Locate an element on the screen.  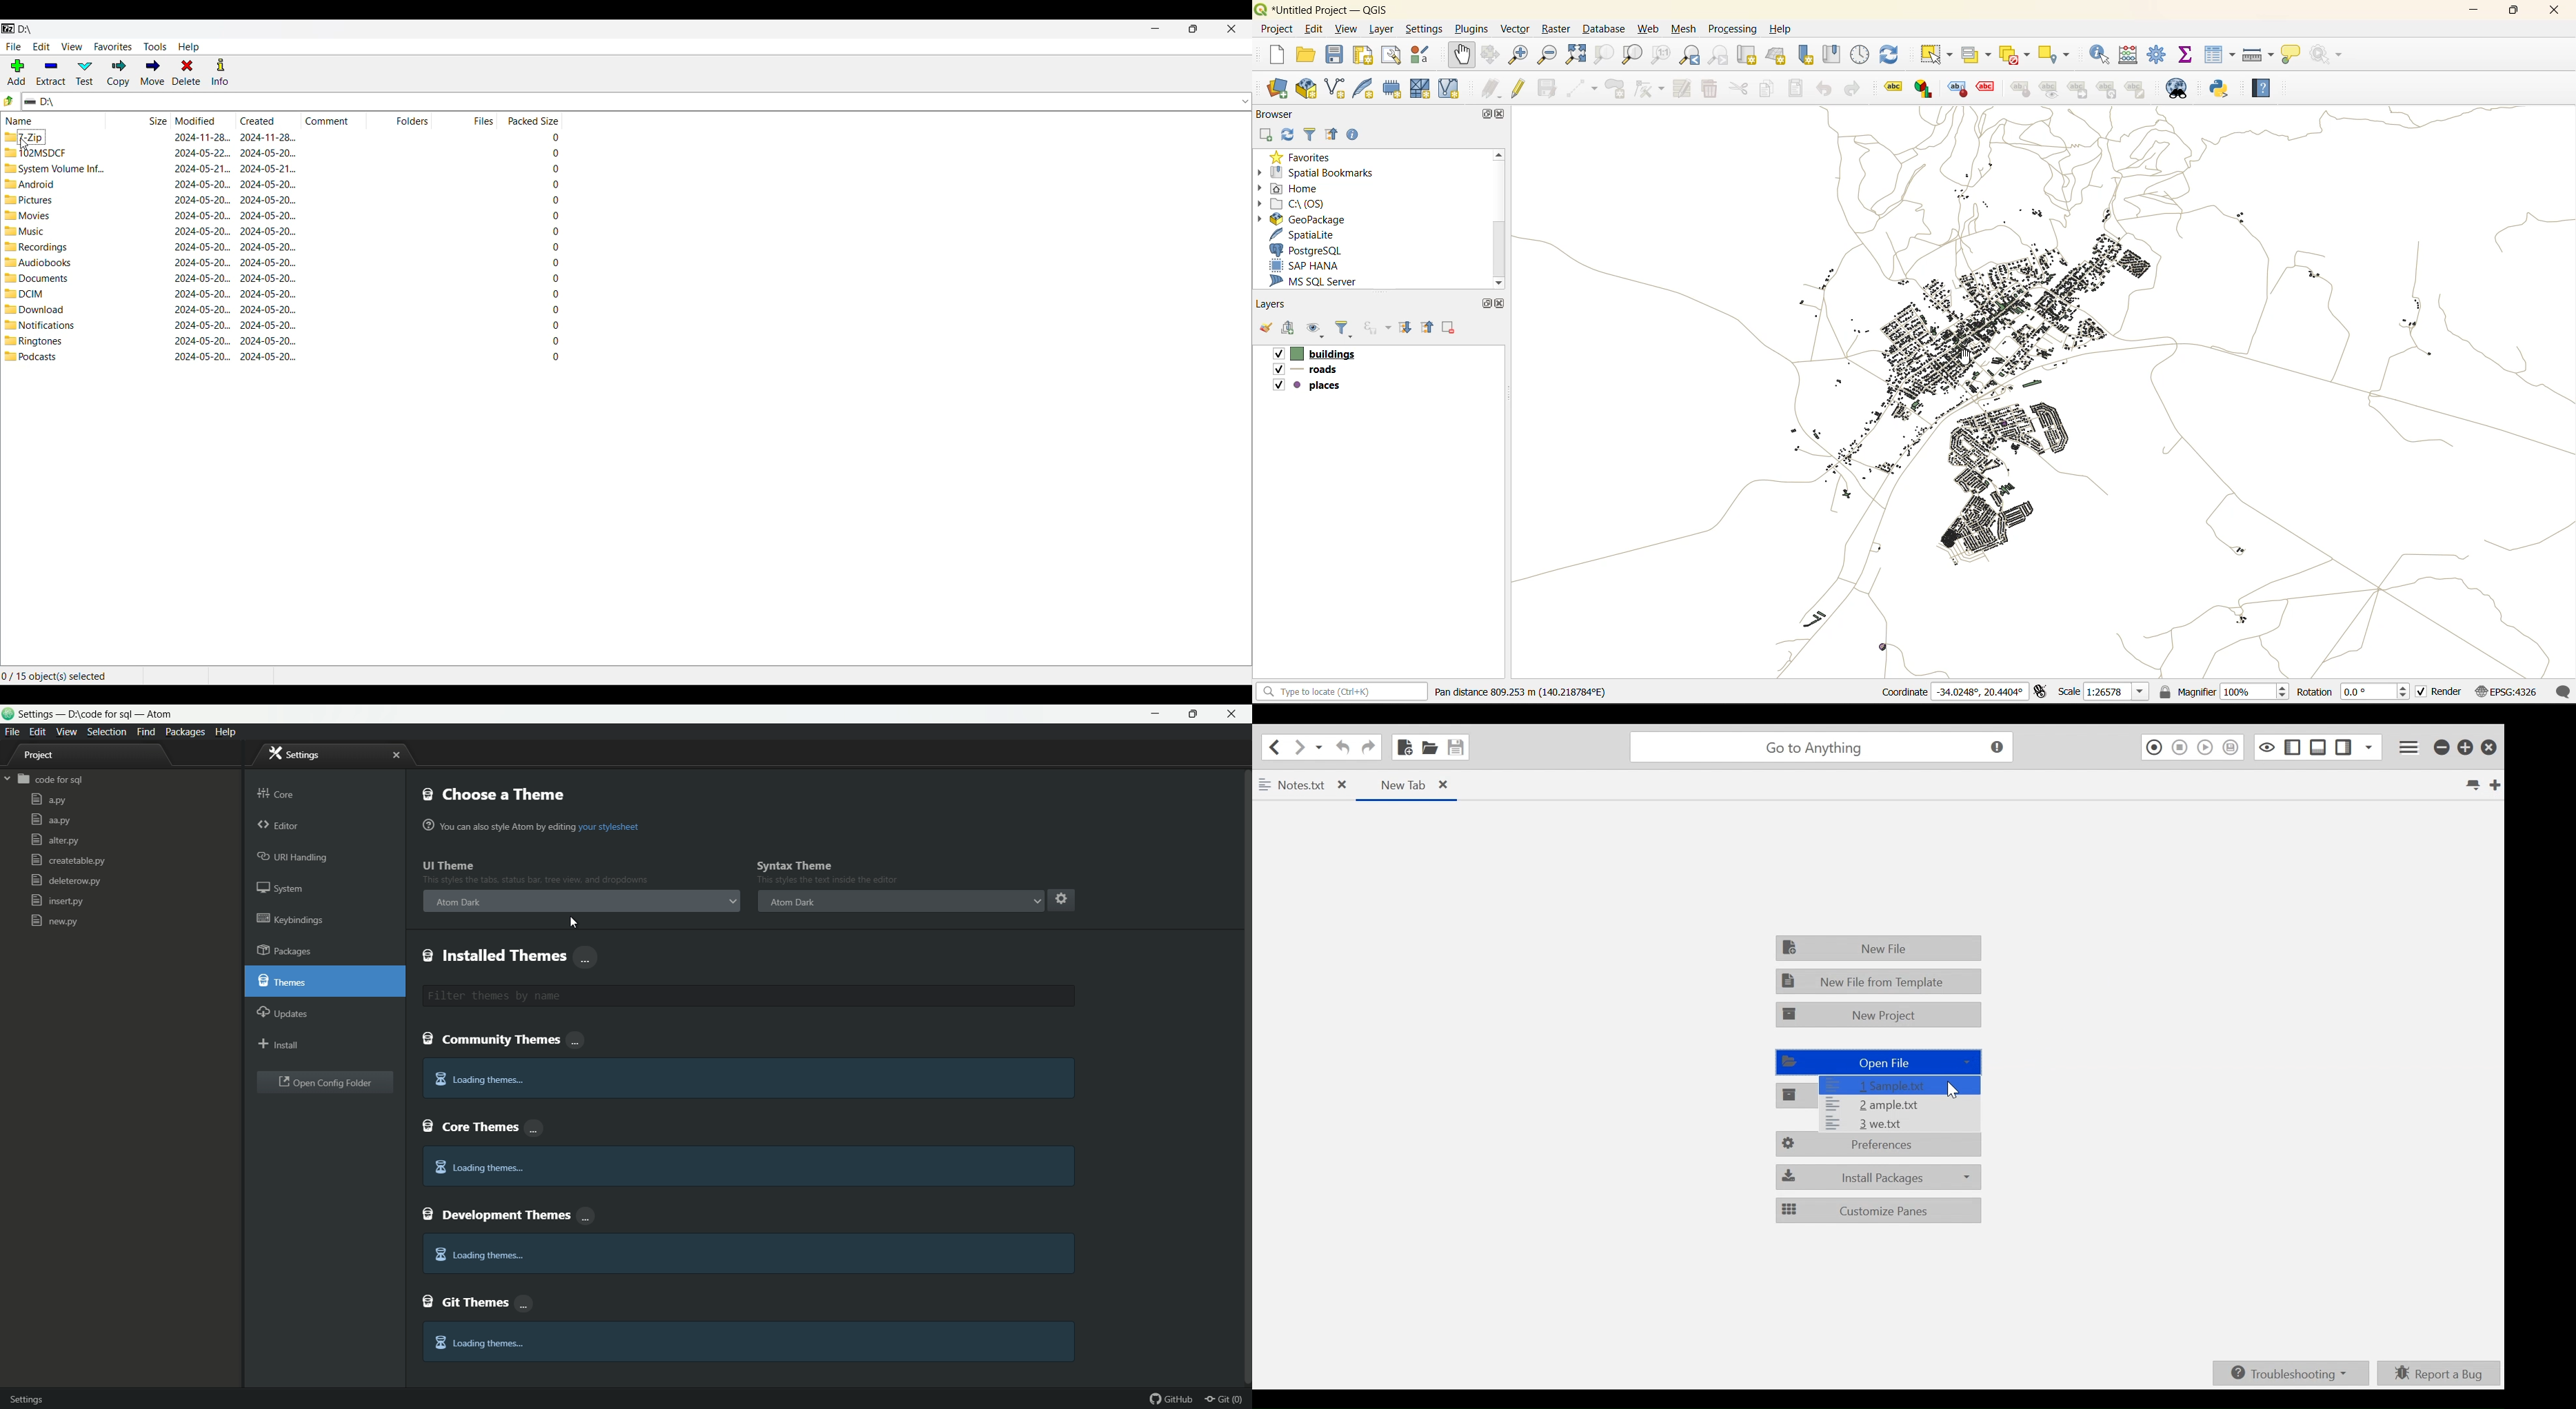
view is located at coordinates (1347, 30).